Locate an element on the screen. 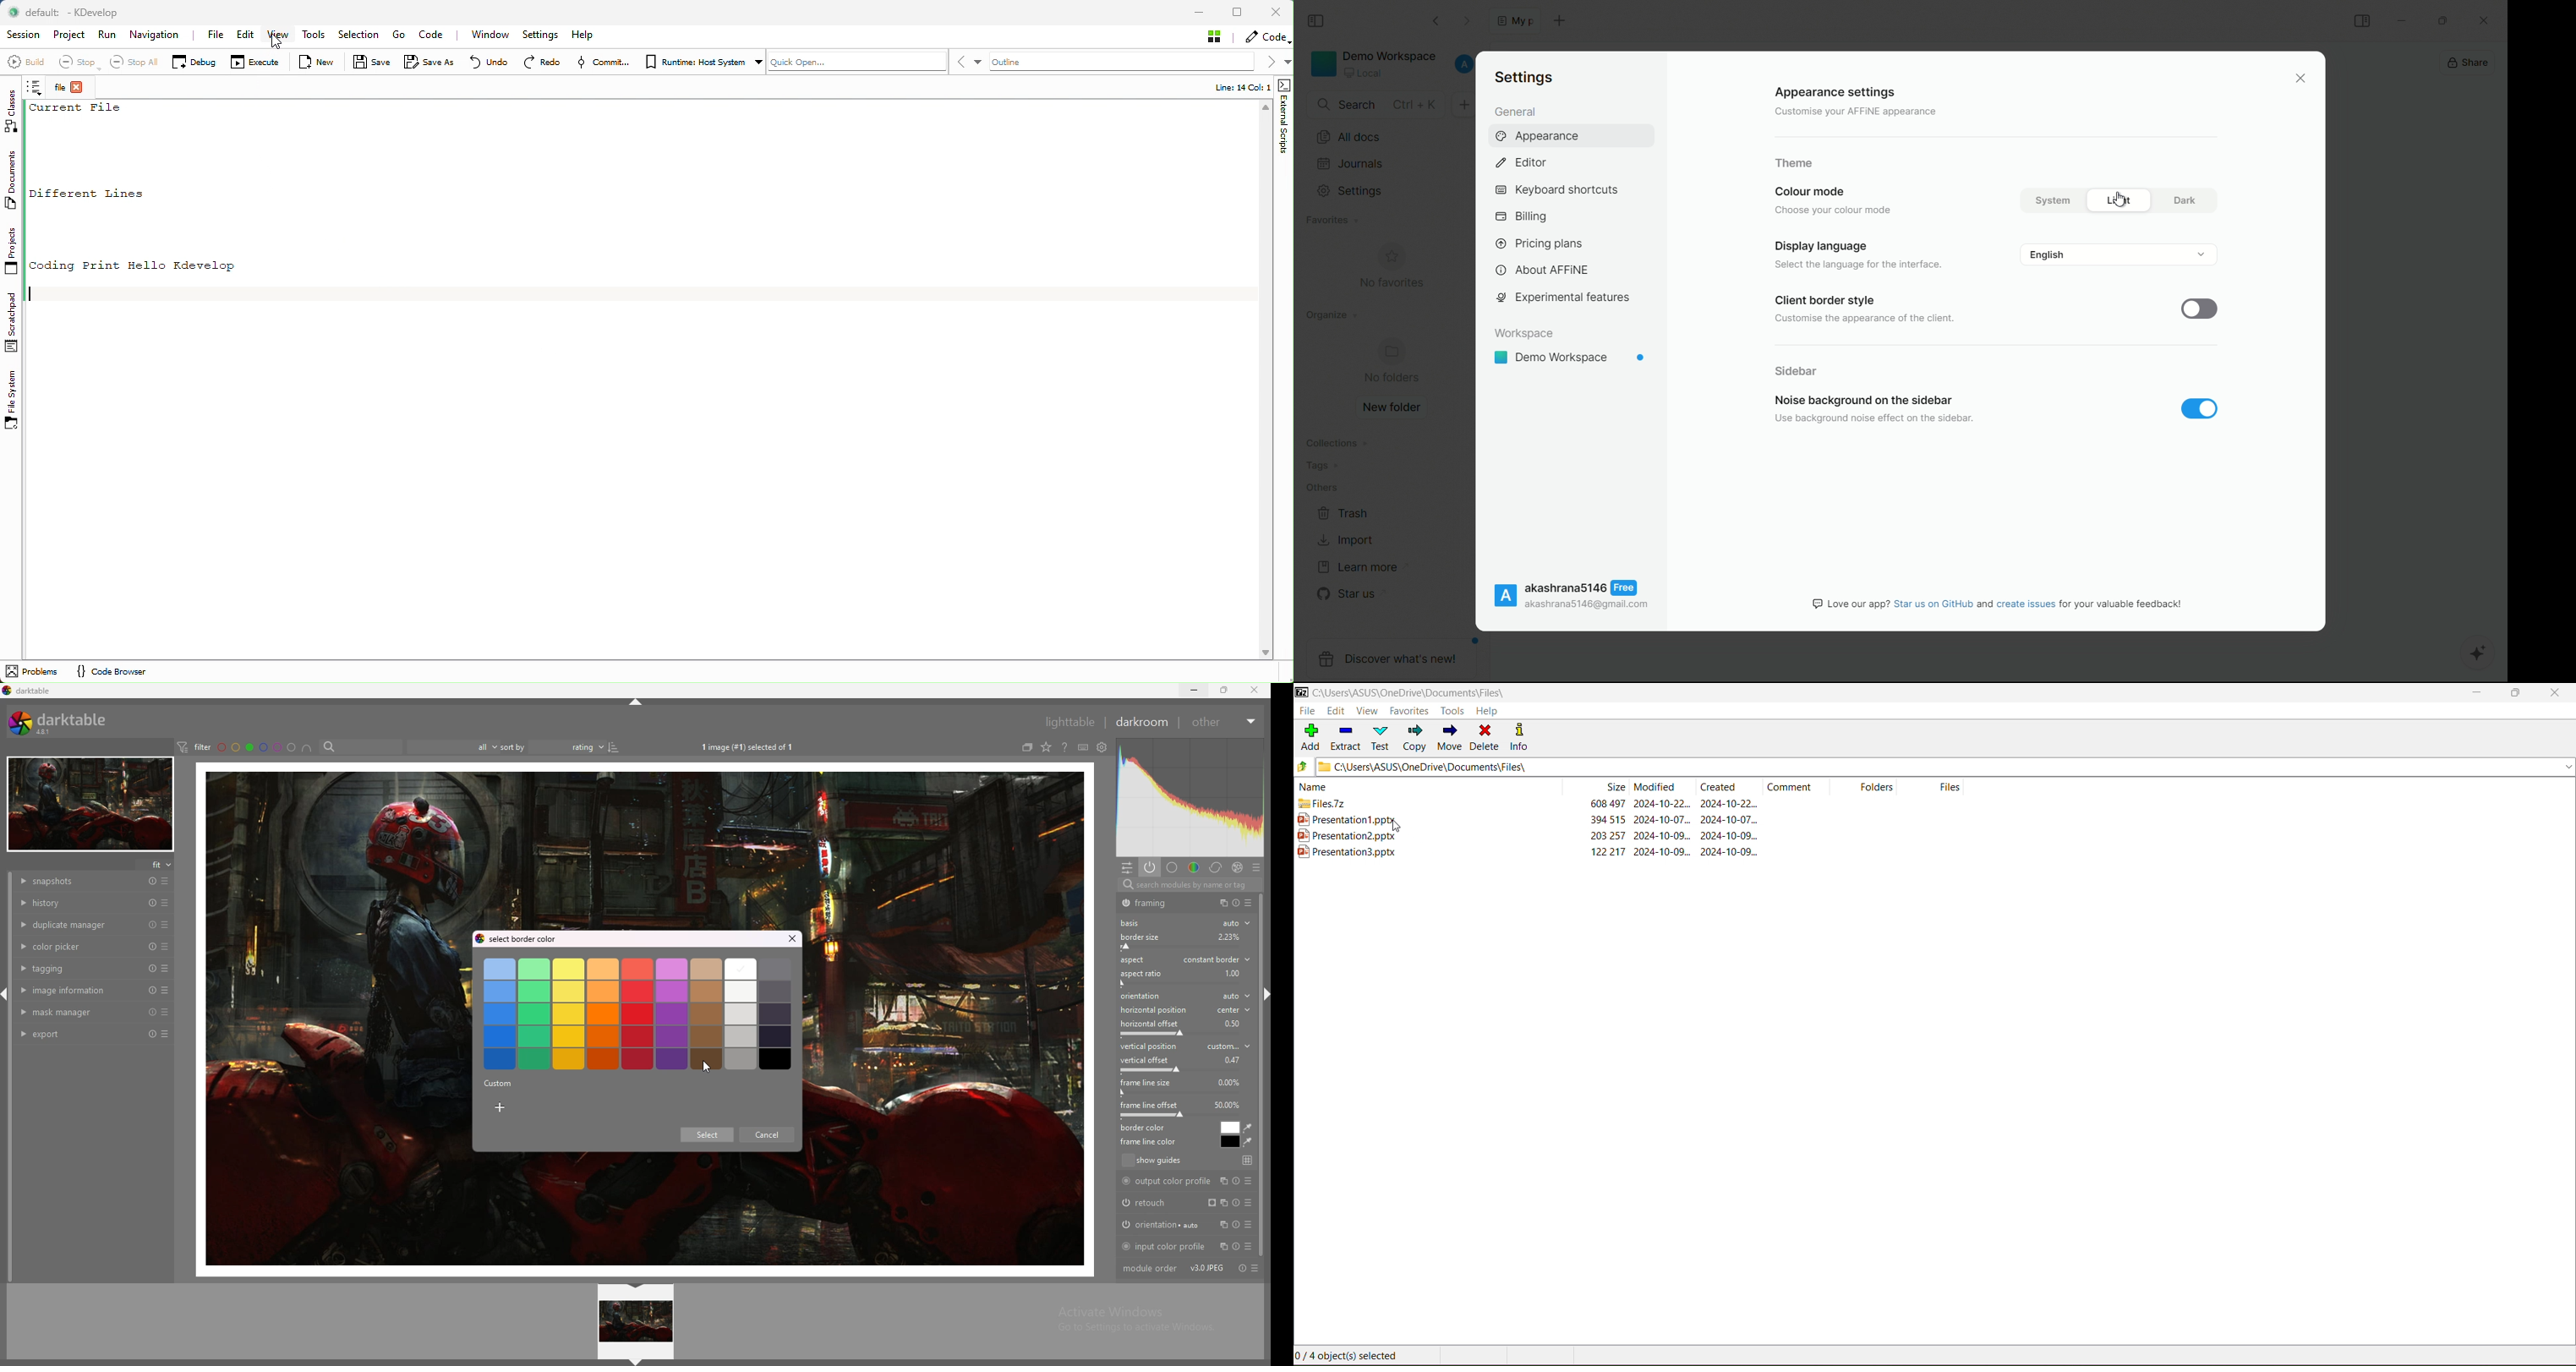 The image size is (2576, 1372). Commit is located at coordinates (605, 63).